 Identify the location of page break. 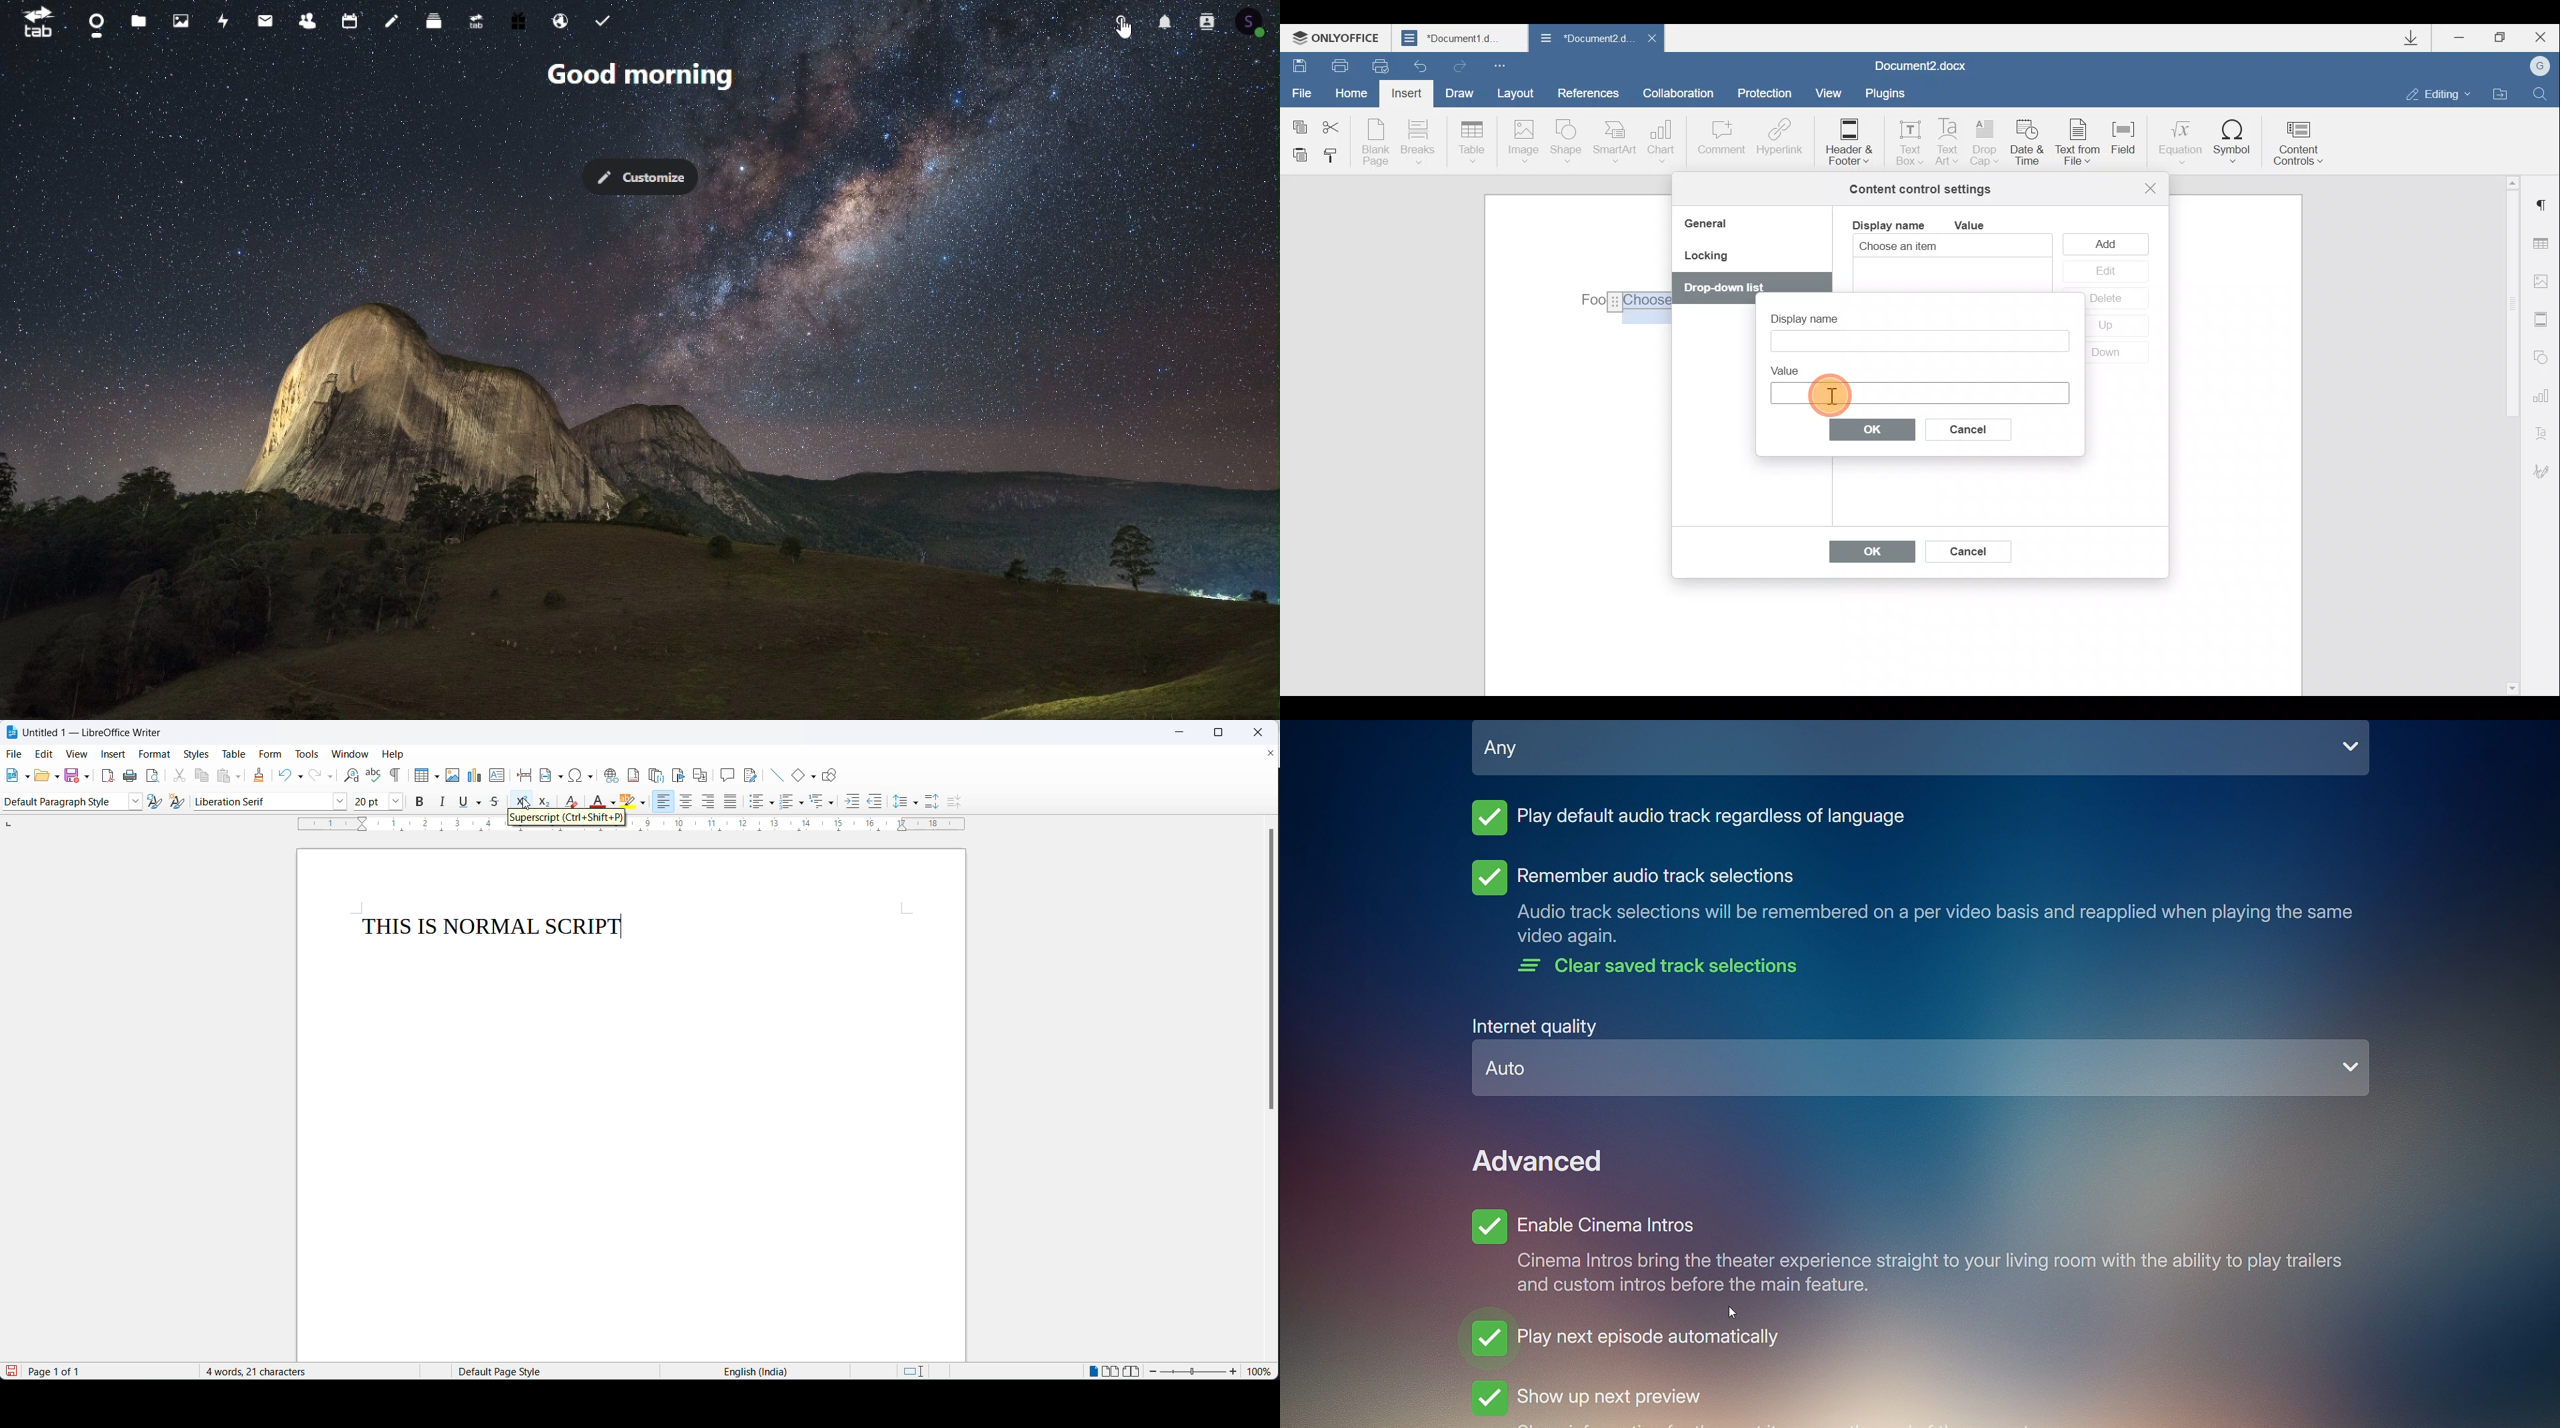
(523, 773).